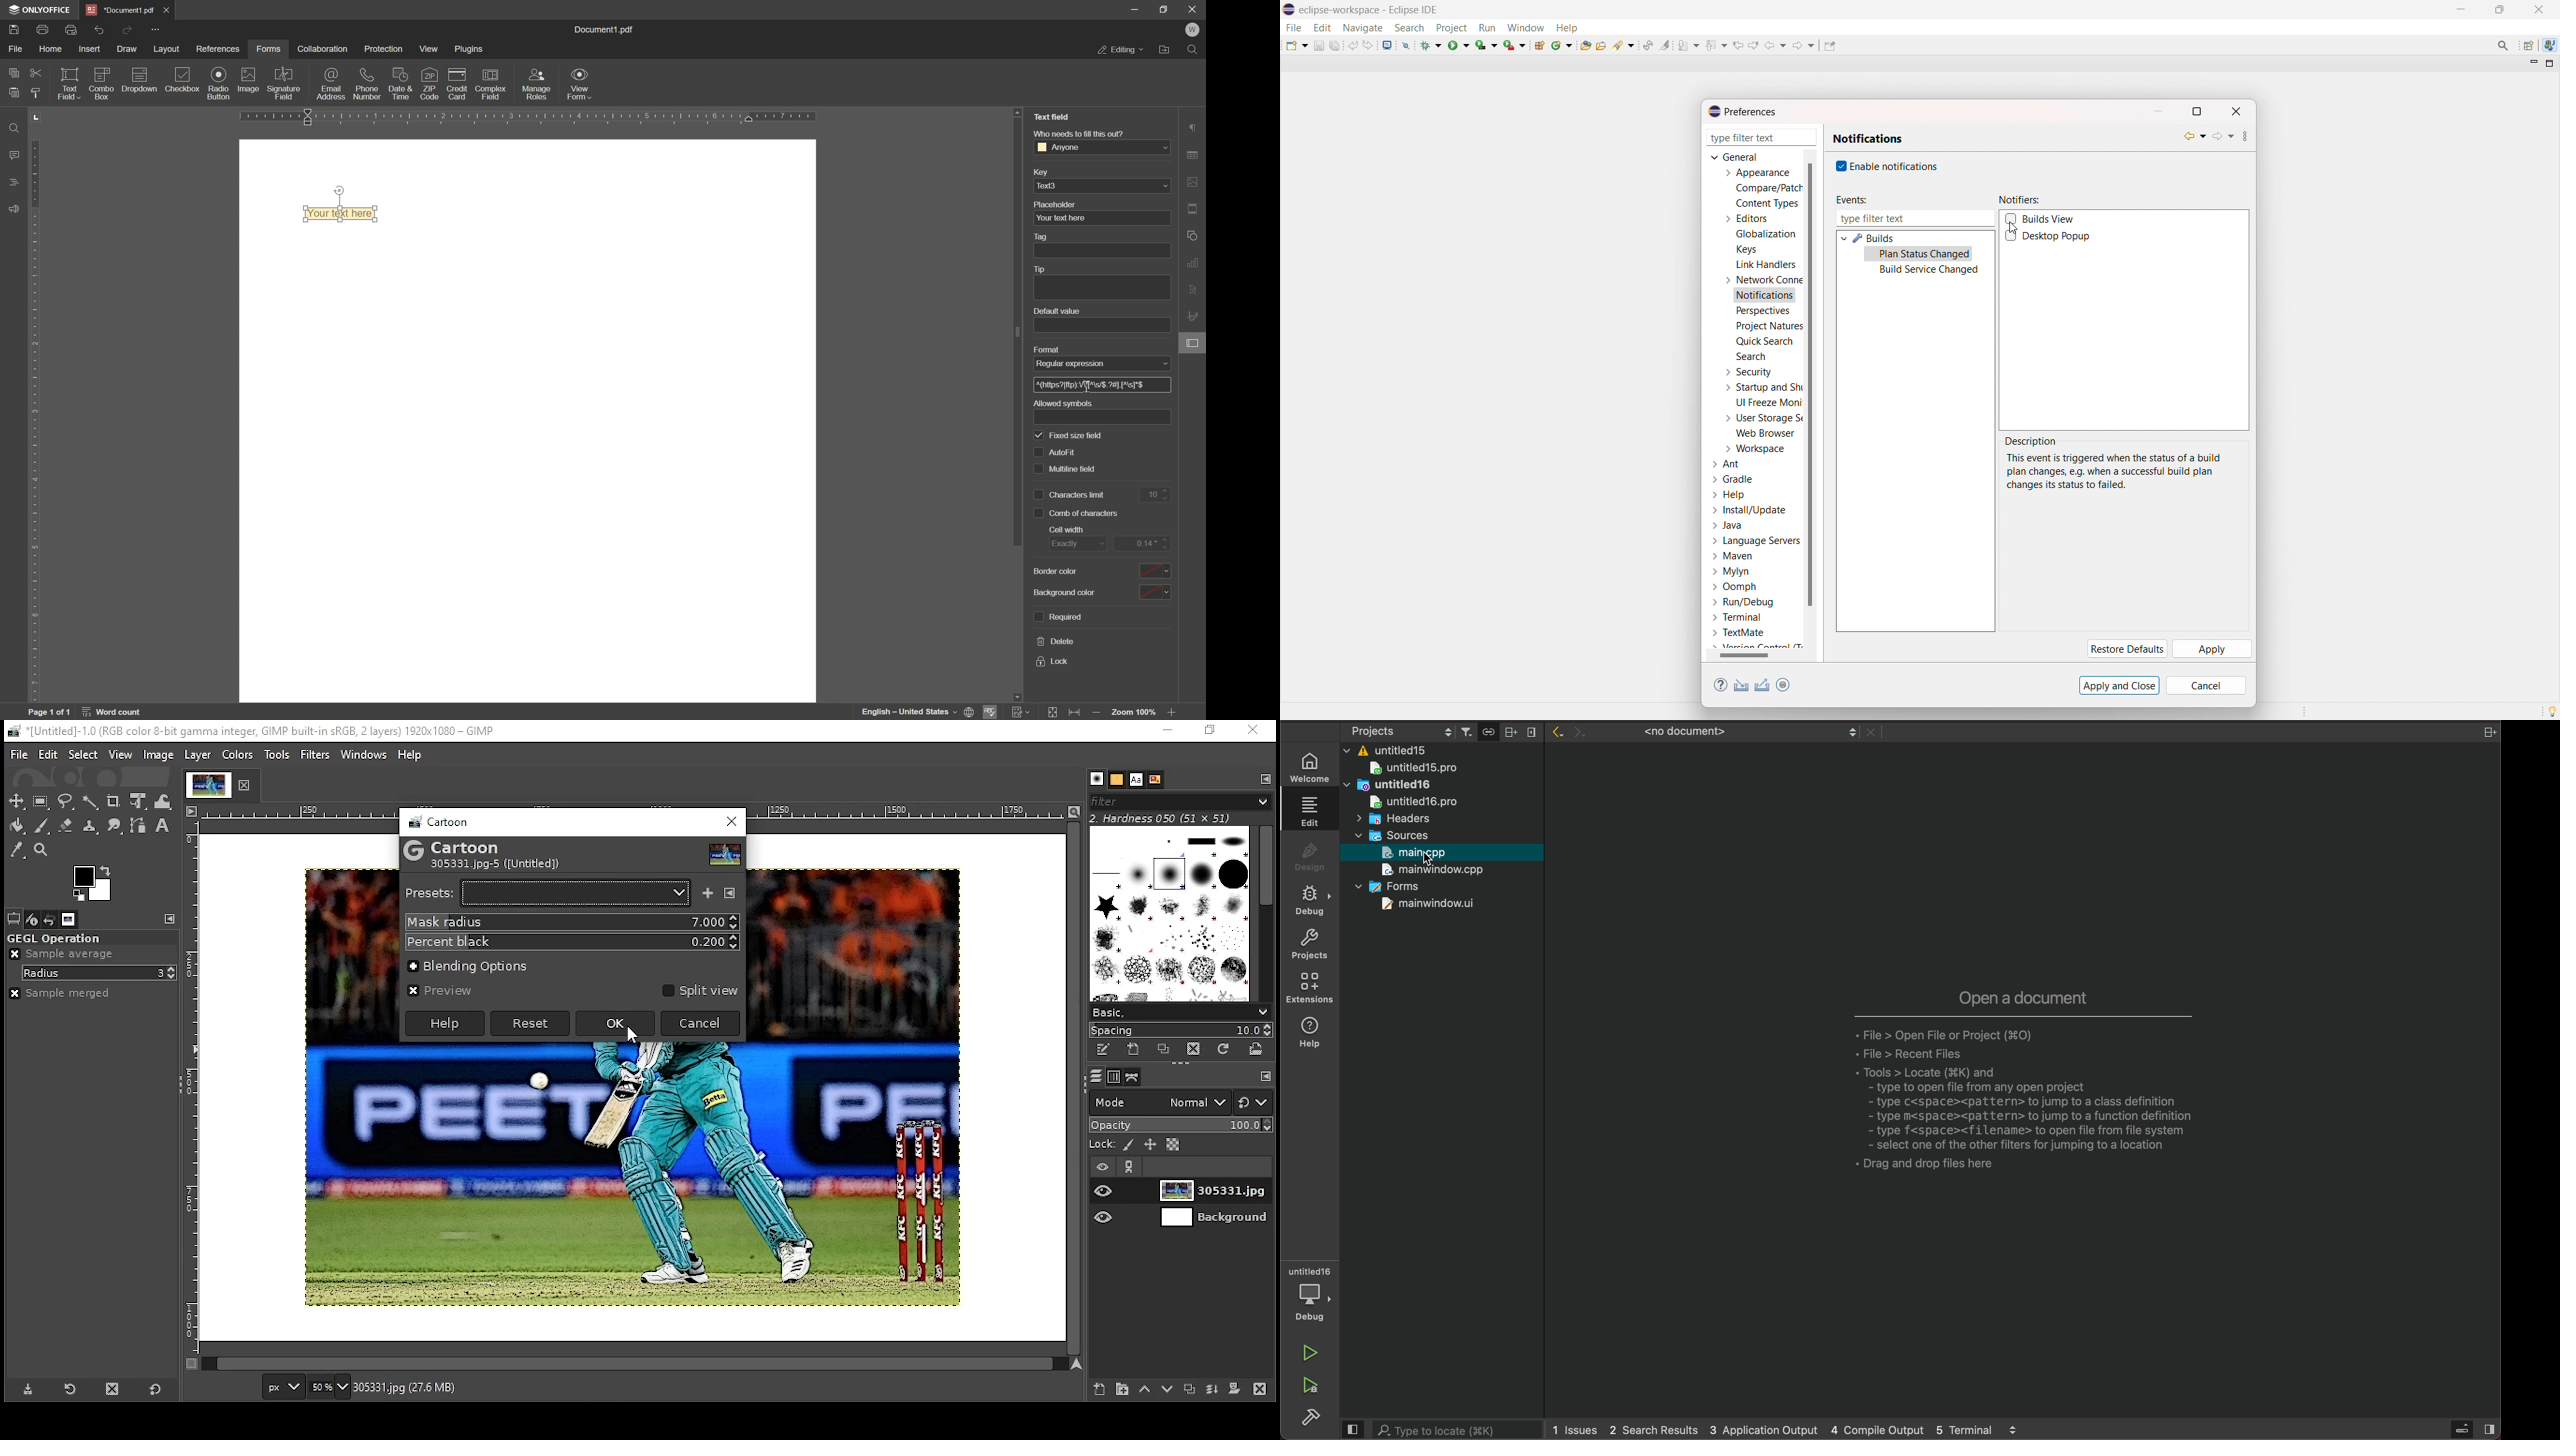 This screenshot has height=1456, width=2576. I want to click on paintbrush tool, so click(42, 826).